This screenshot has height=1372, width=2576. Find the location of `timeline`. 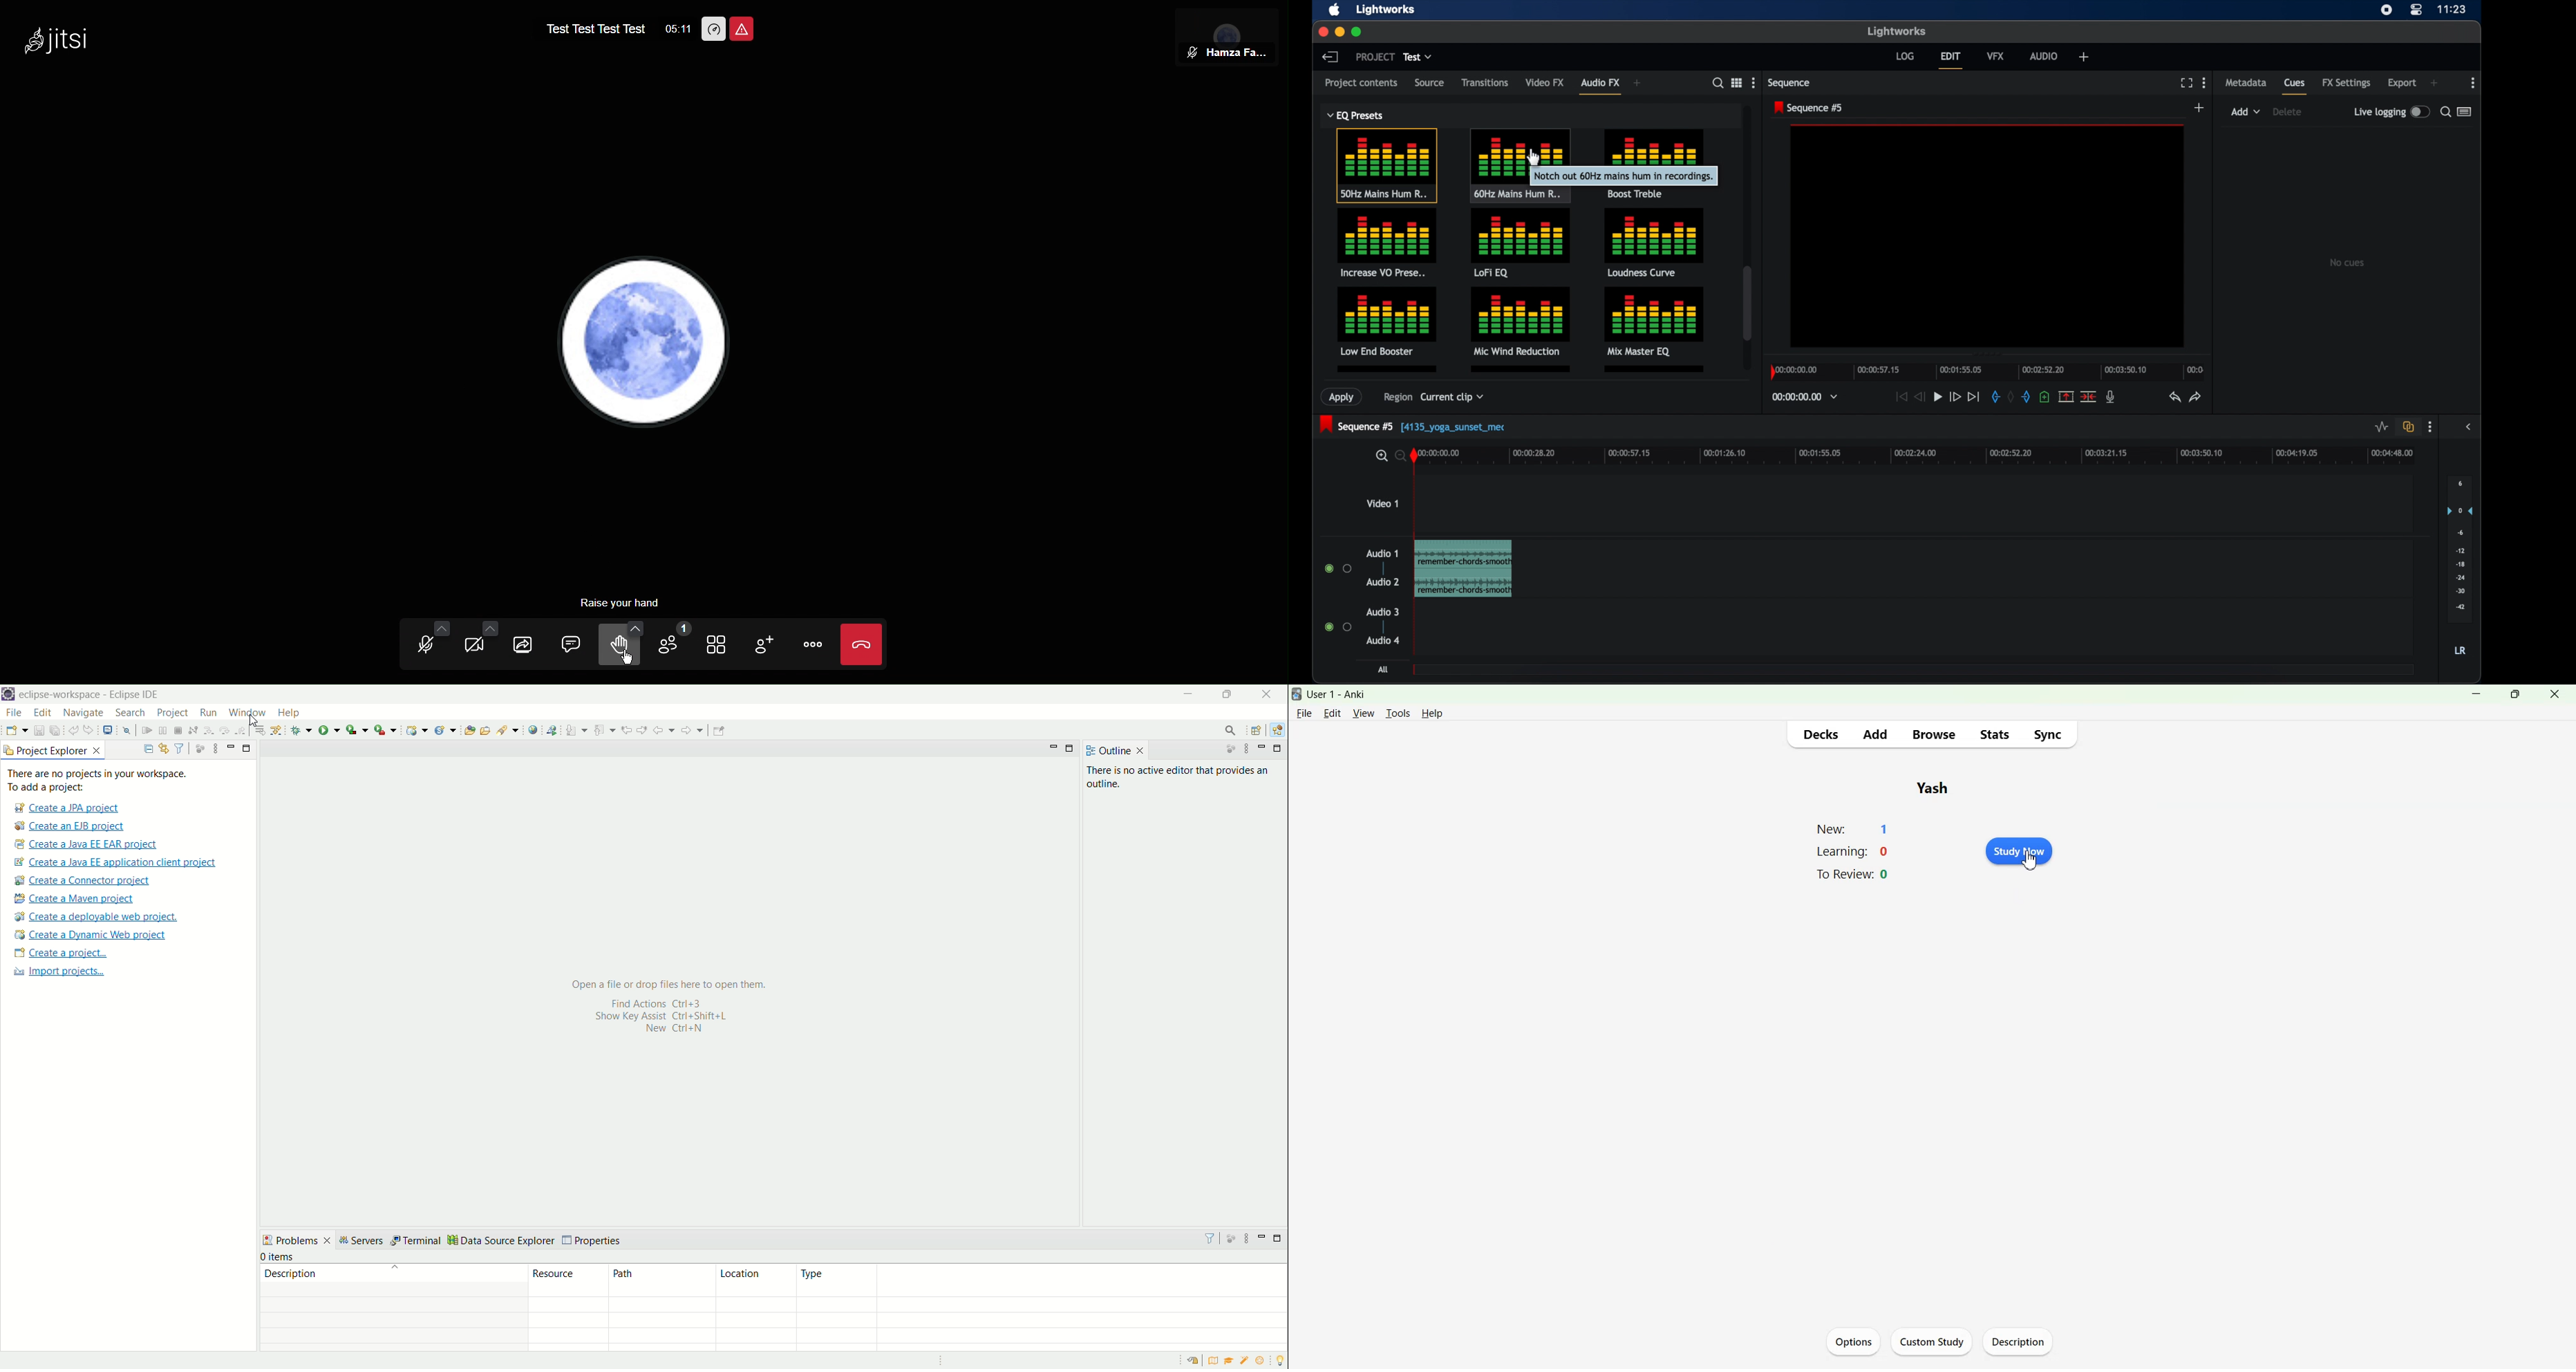

timeline is located at coordinates (1985, 370).